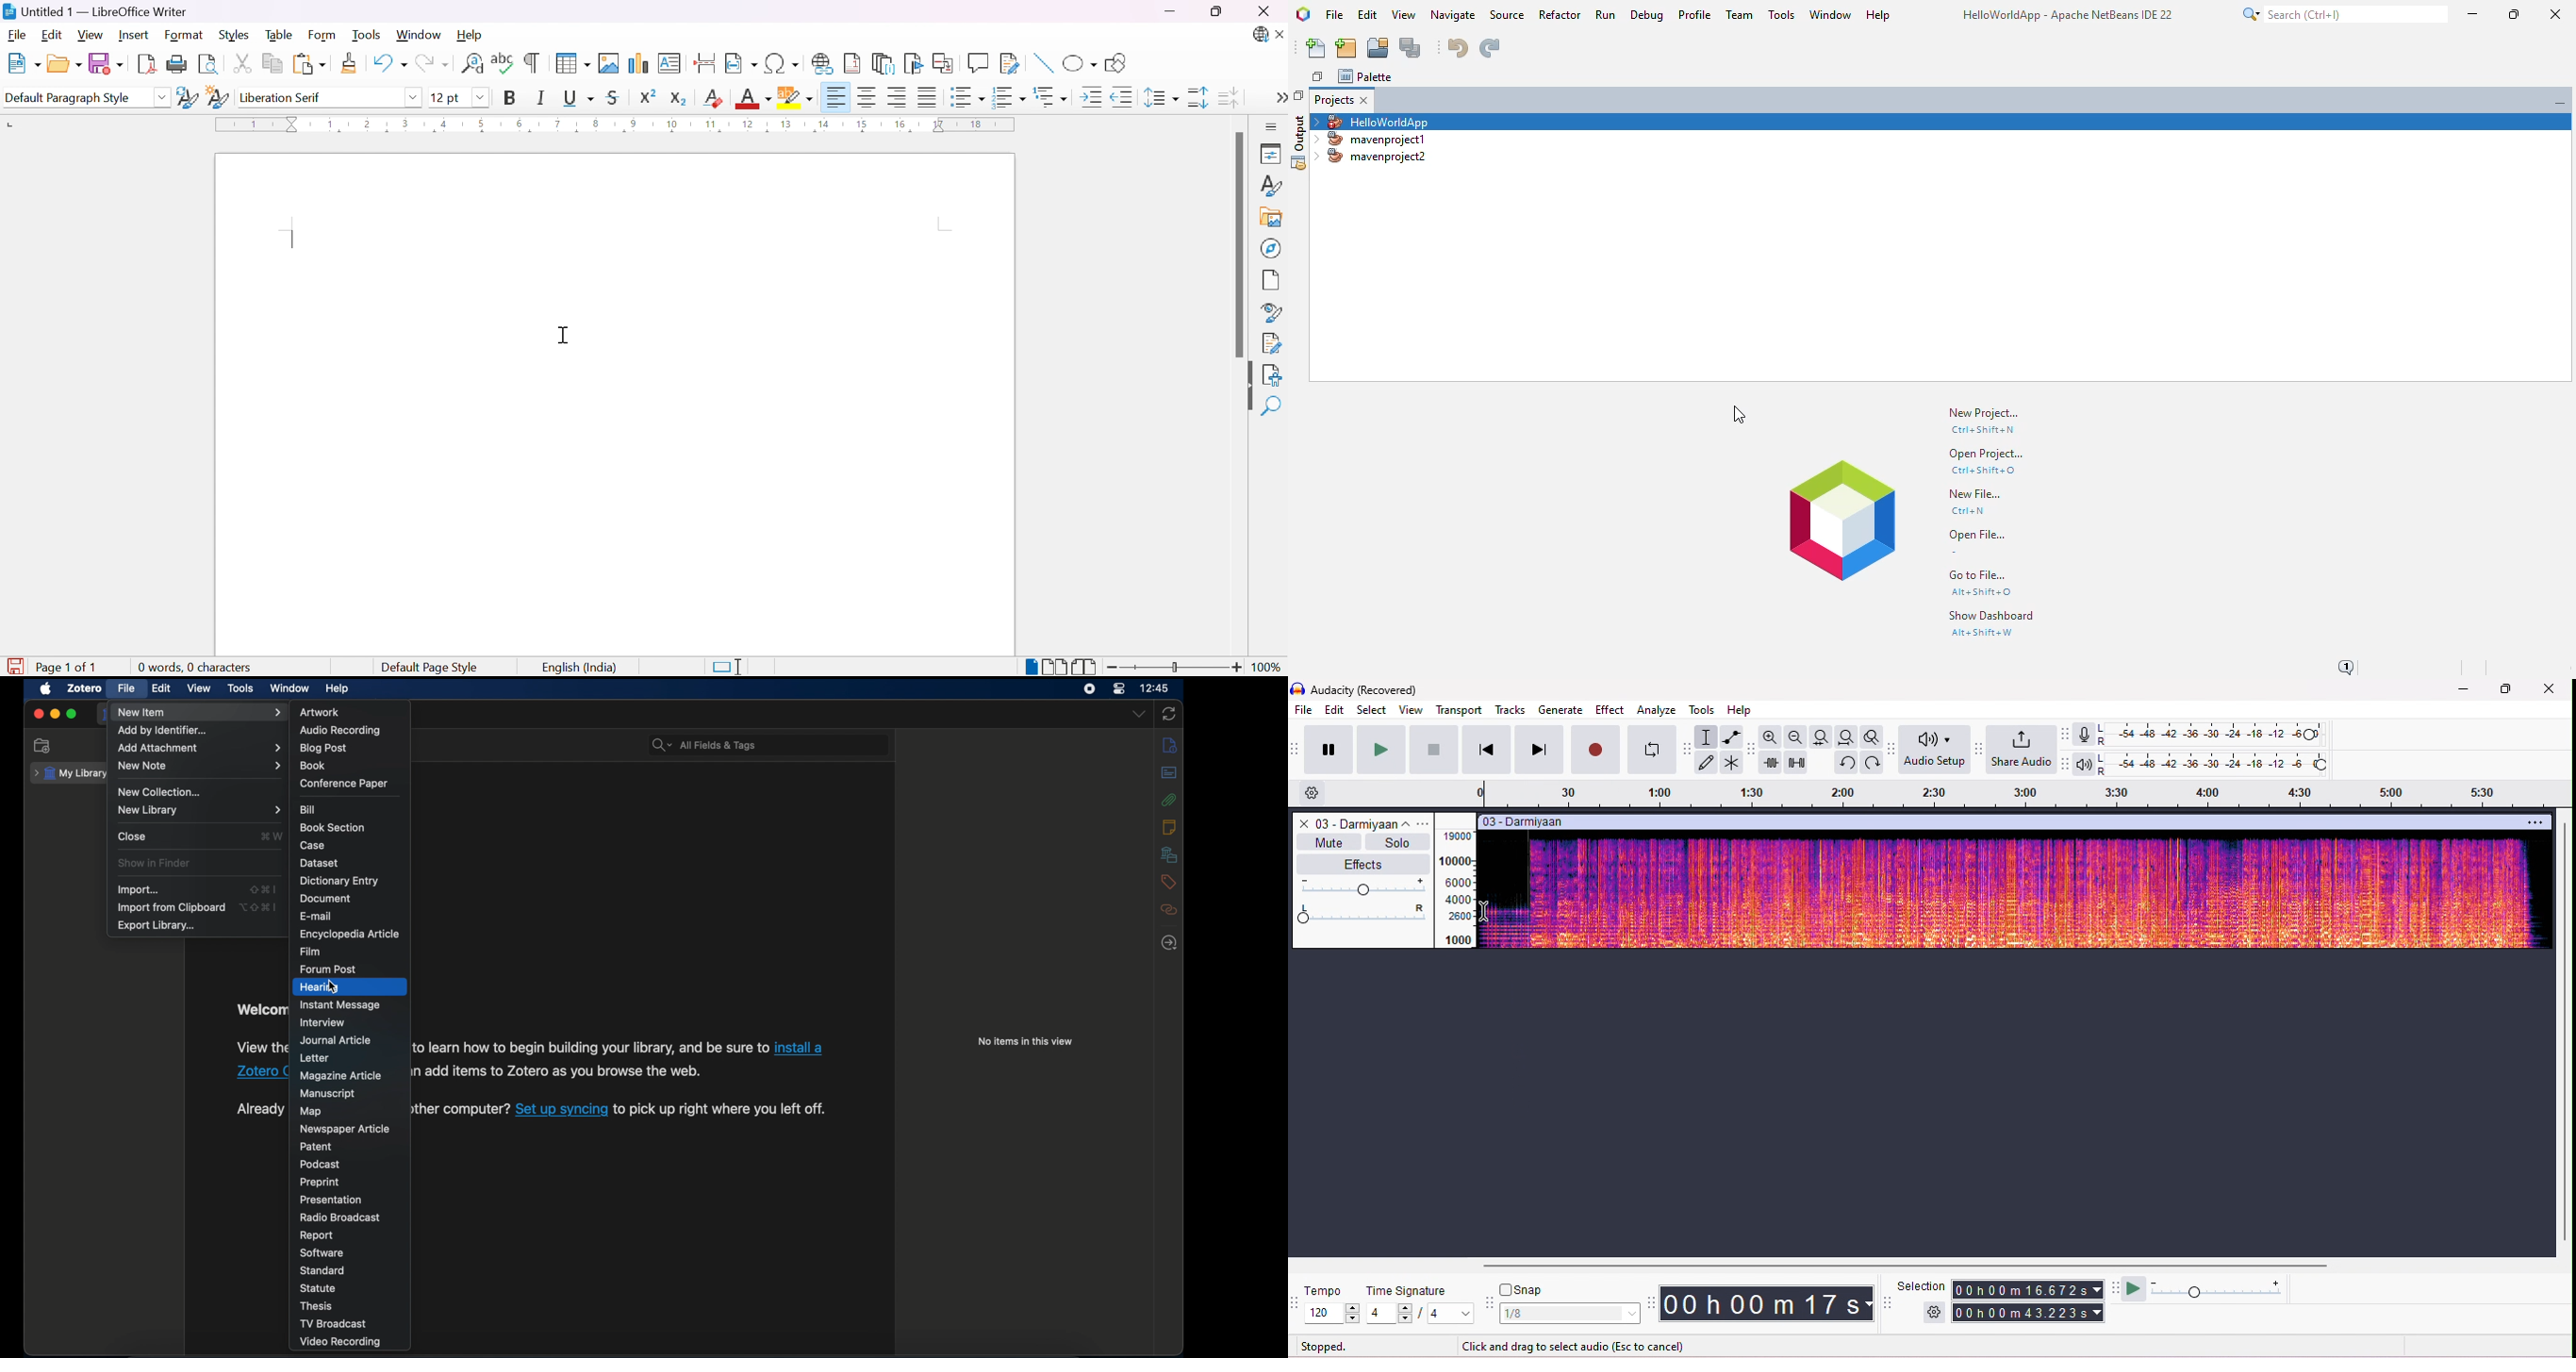 This screenshot has height=1372, width=2576. What do you see at coordinates (348, 934) in the screenshot?
I see `encyclopedia article` at bounding box center [348, 934].